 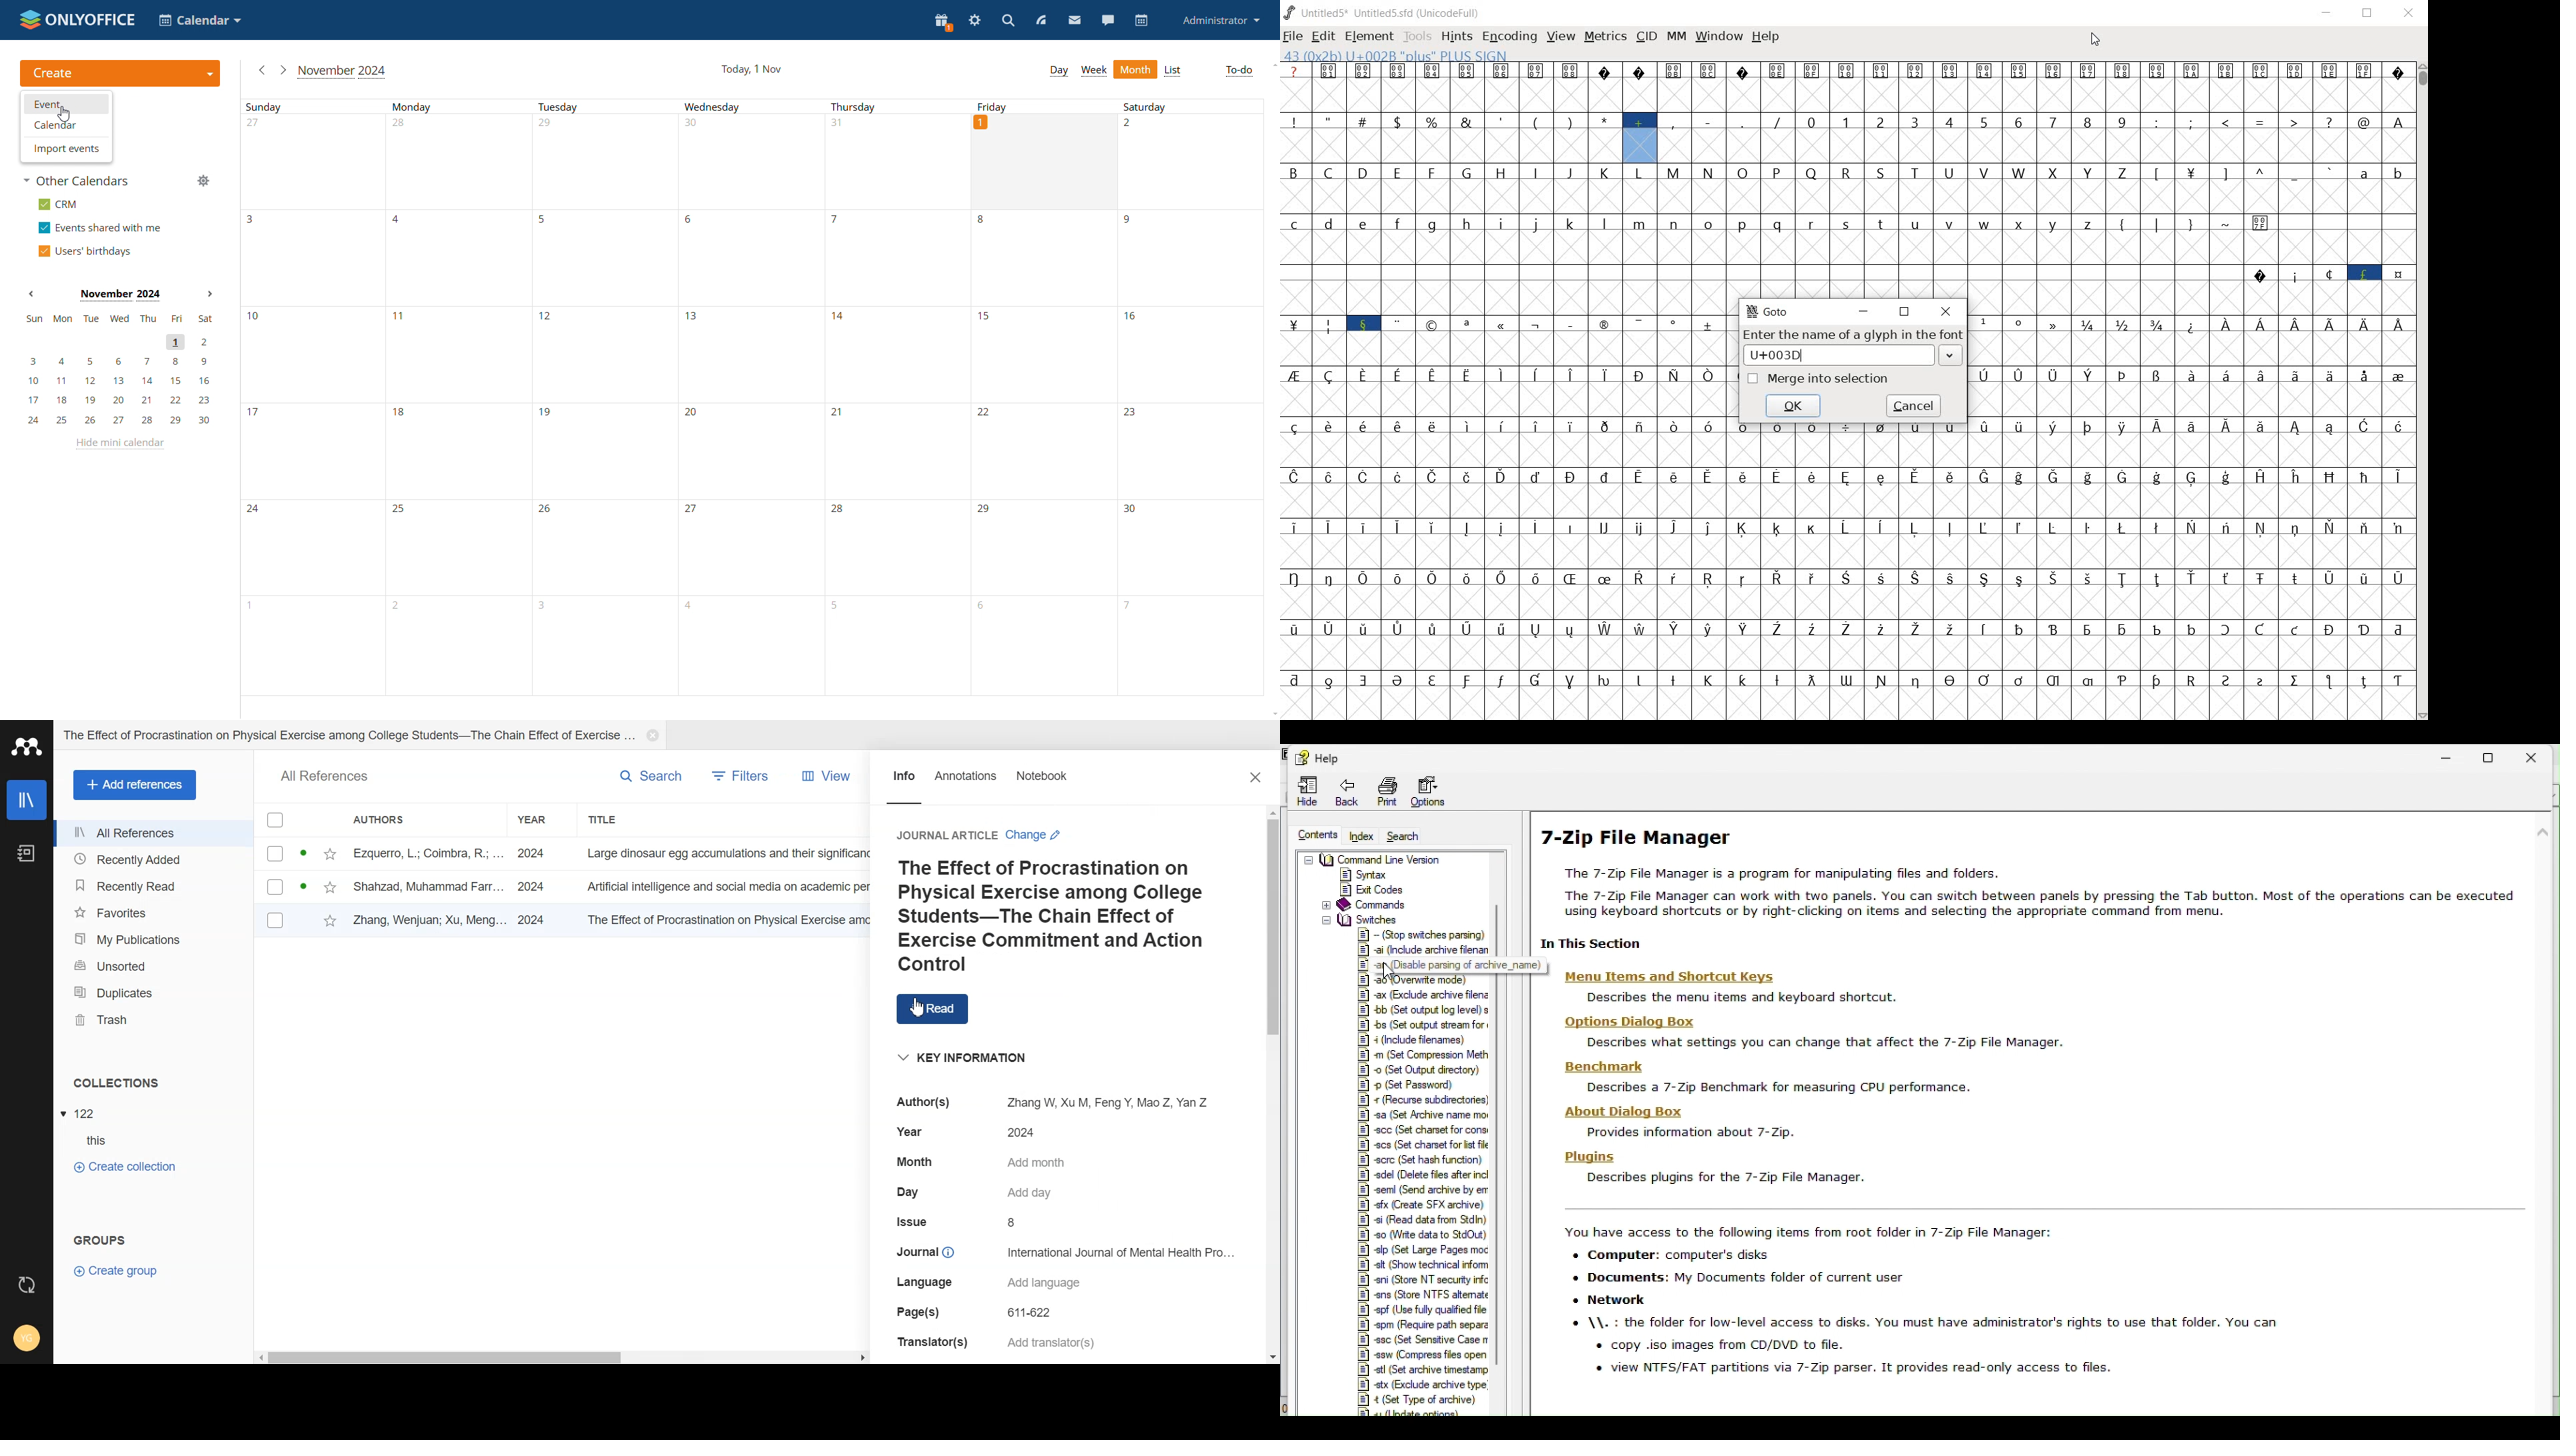 I want to click on Previous month, so click(x=31, y=293).